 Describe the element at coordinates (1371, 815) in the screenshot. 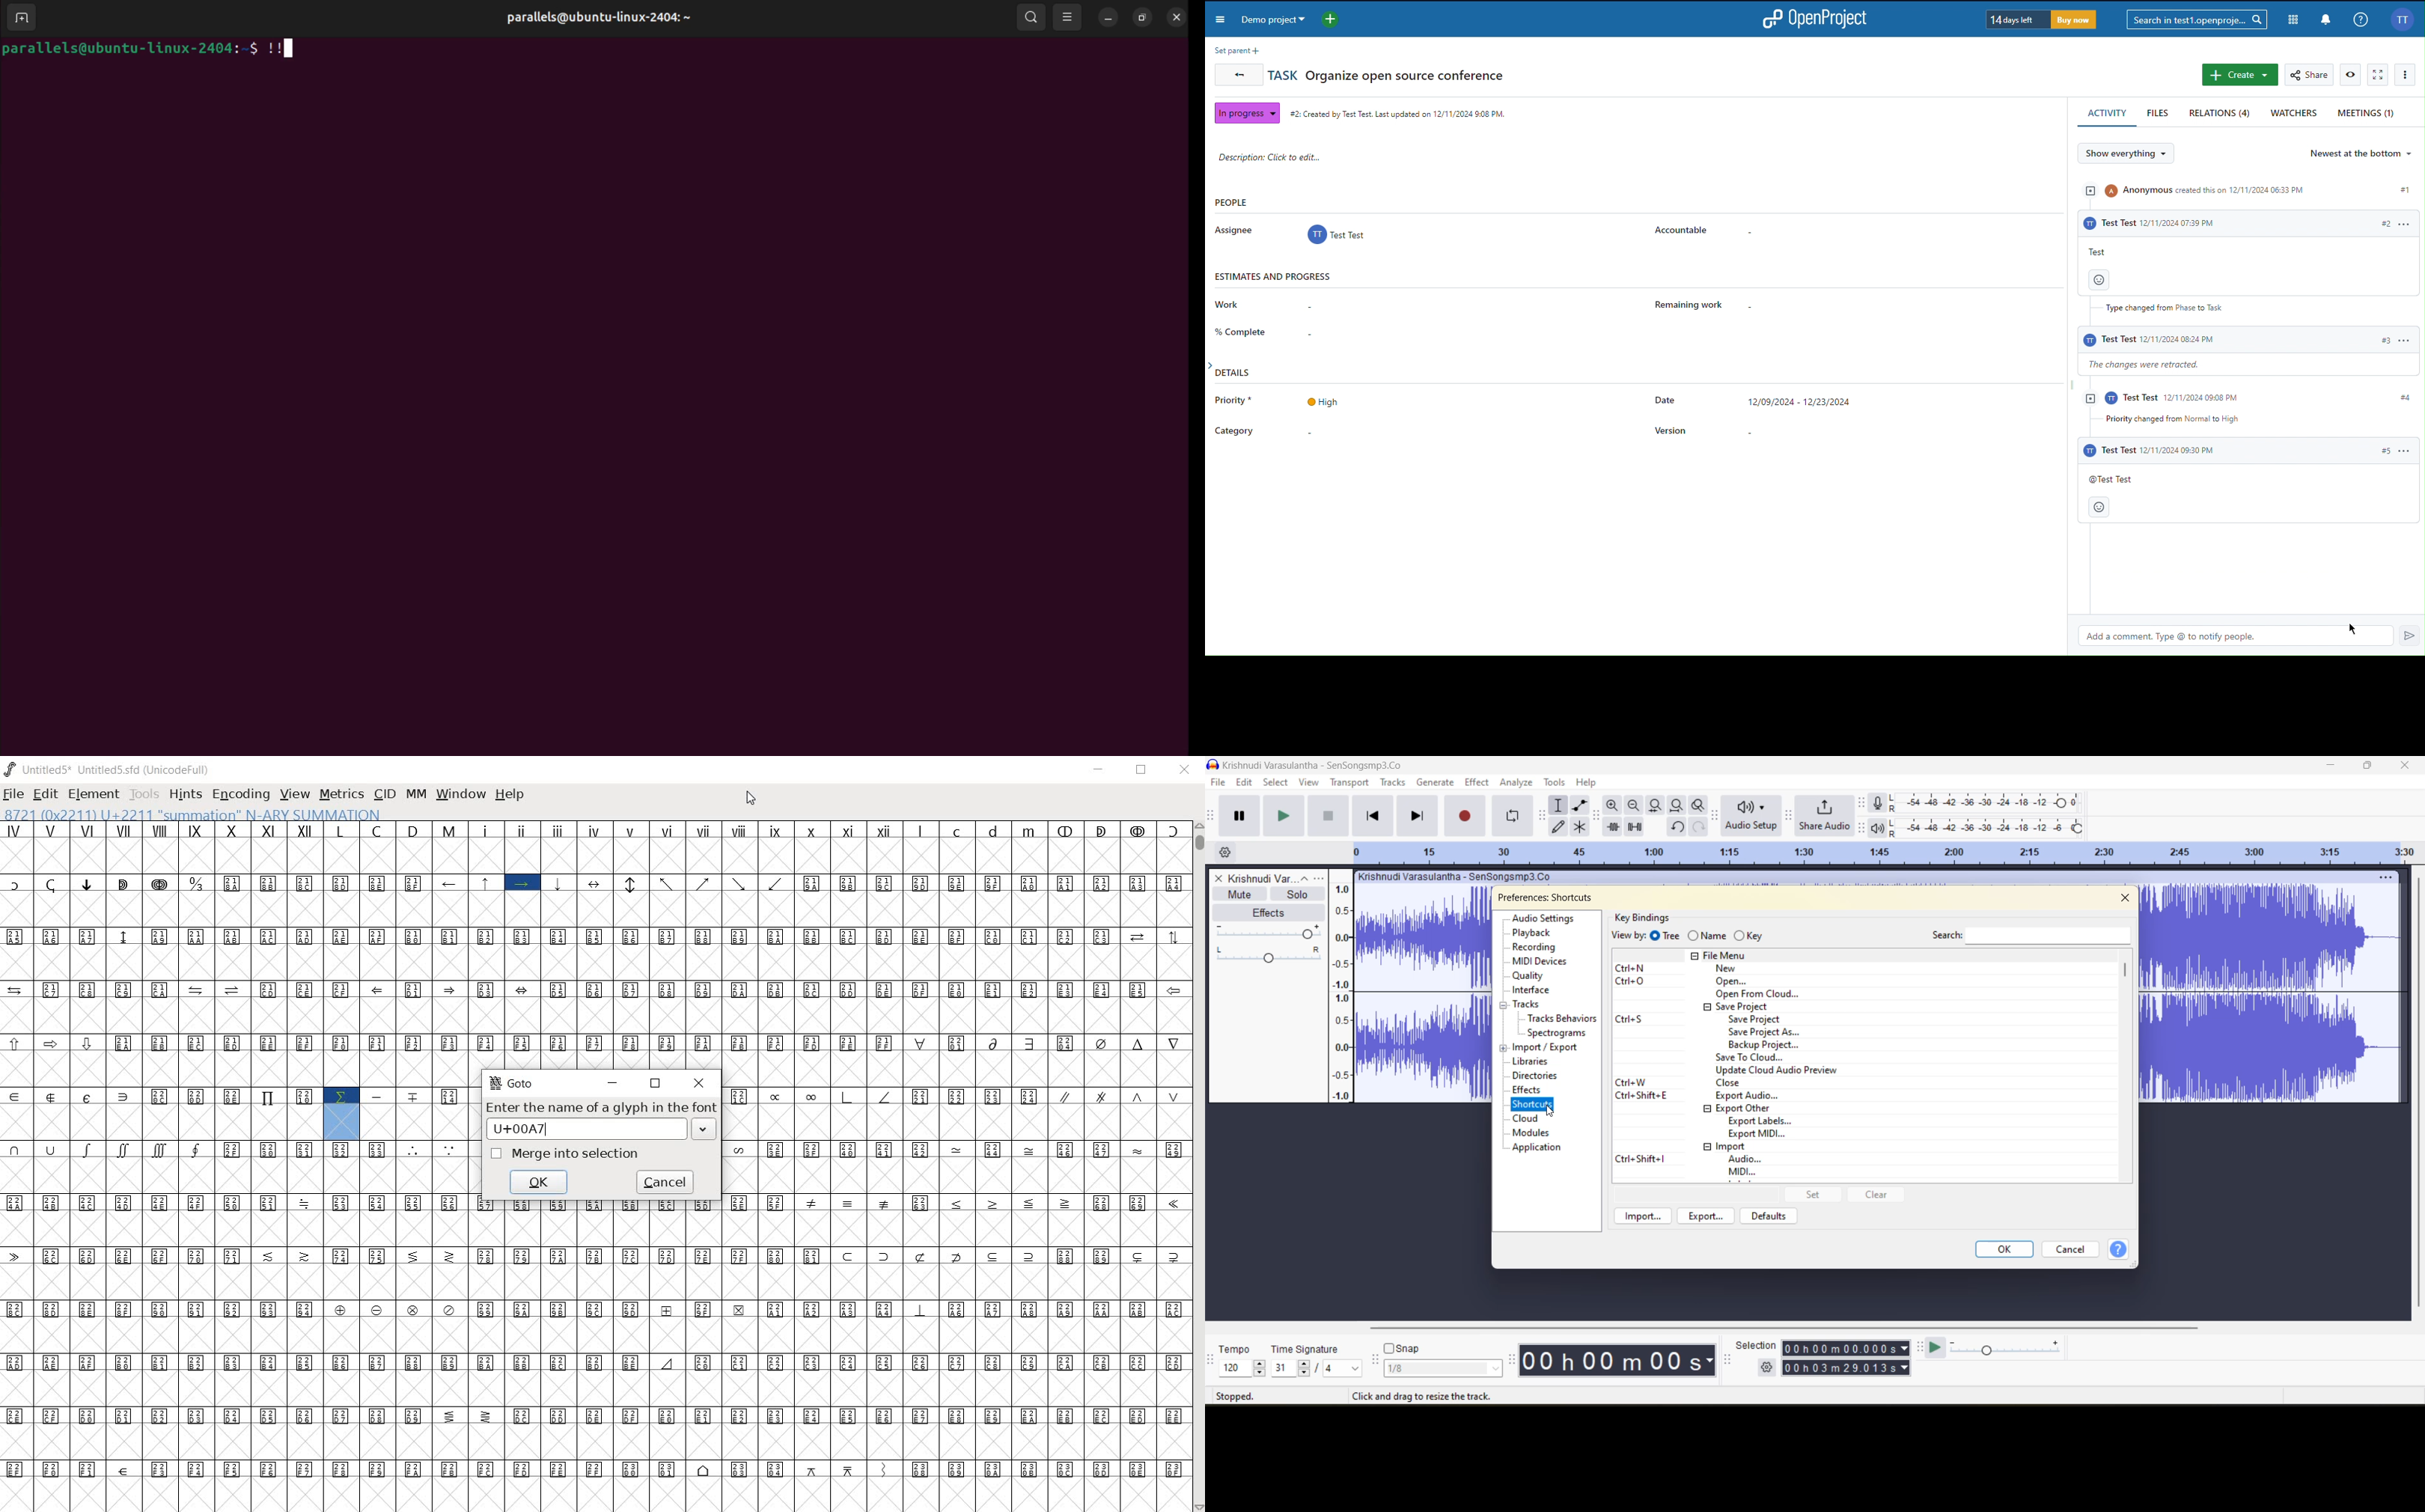

I see `skip to start` at that location.